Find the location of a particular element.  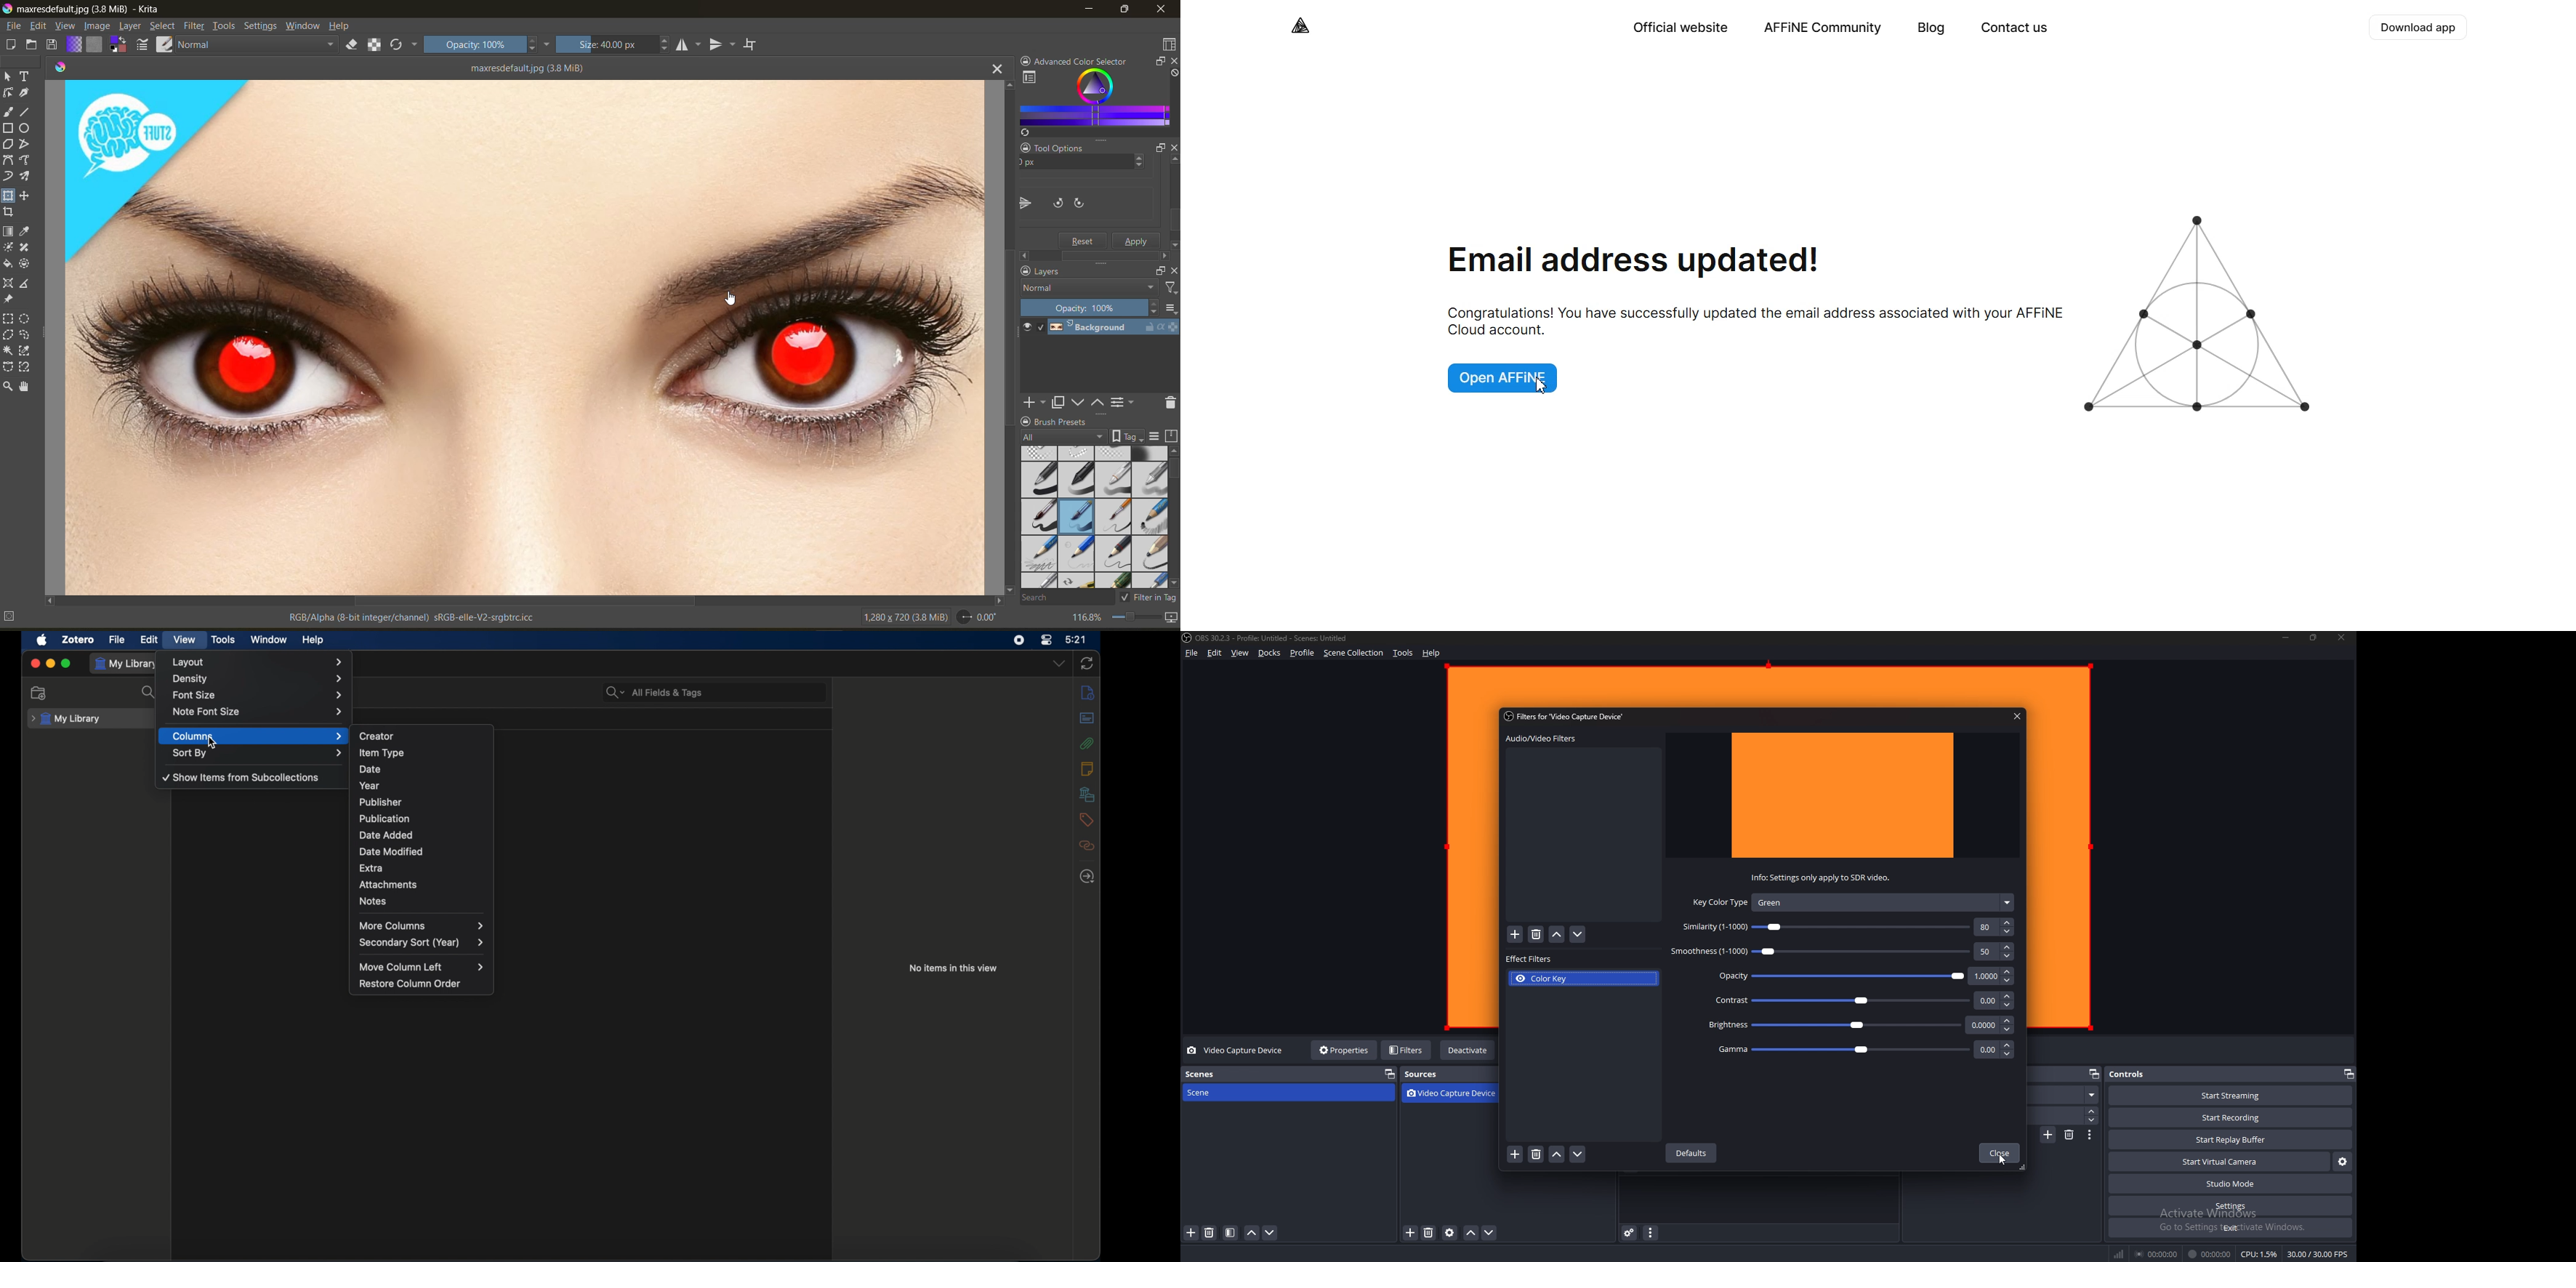

creator is located at coordinates (425, 734).